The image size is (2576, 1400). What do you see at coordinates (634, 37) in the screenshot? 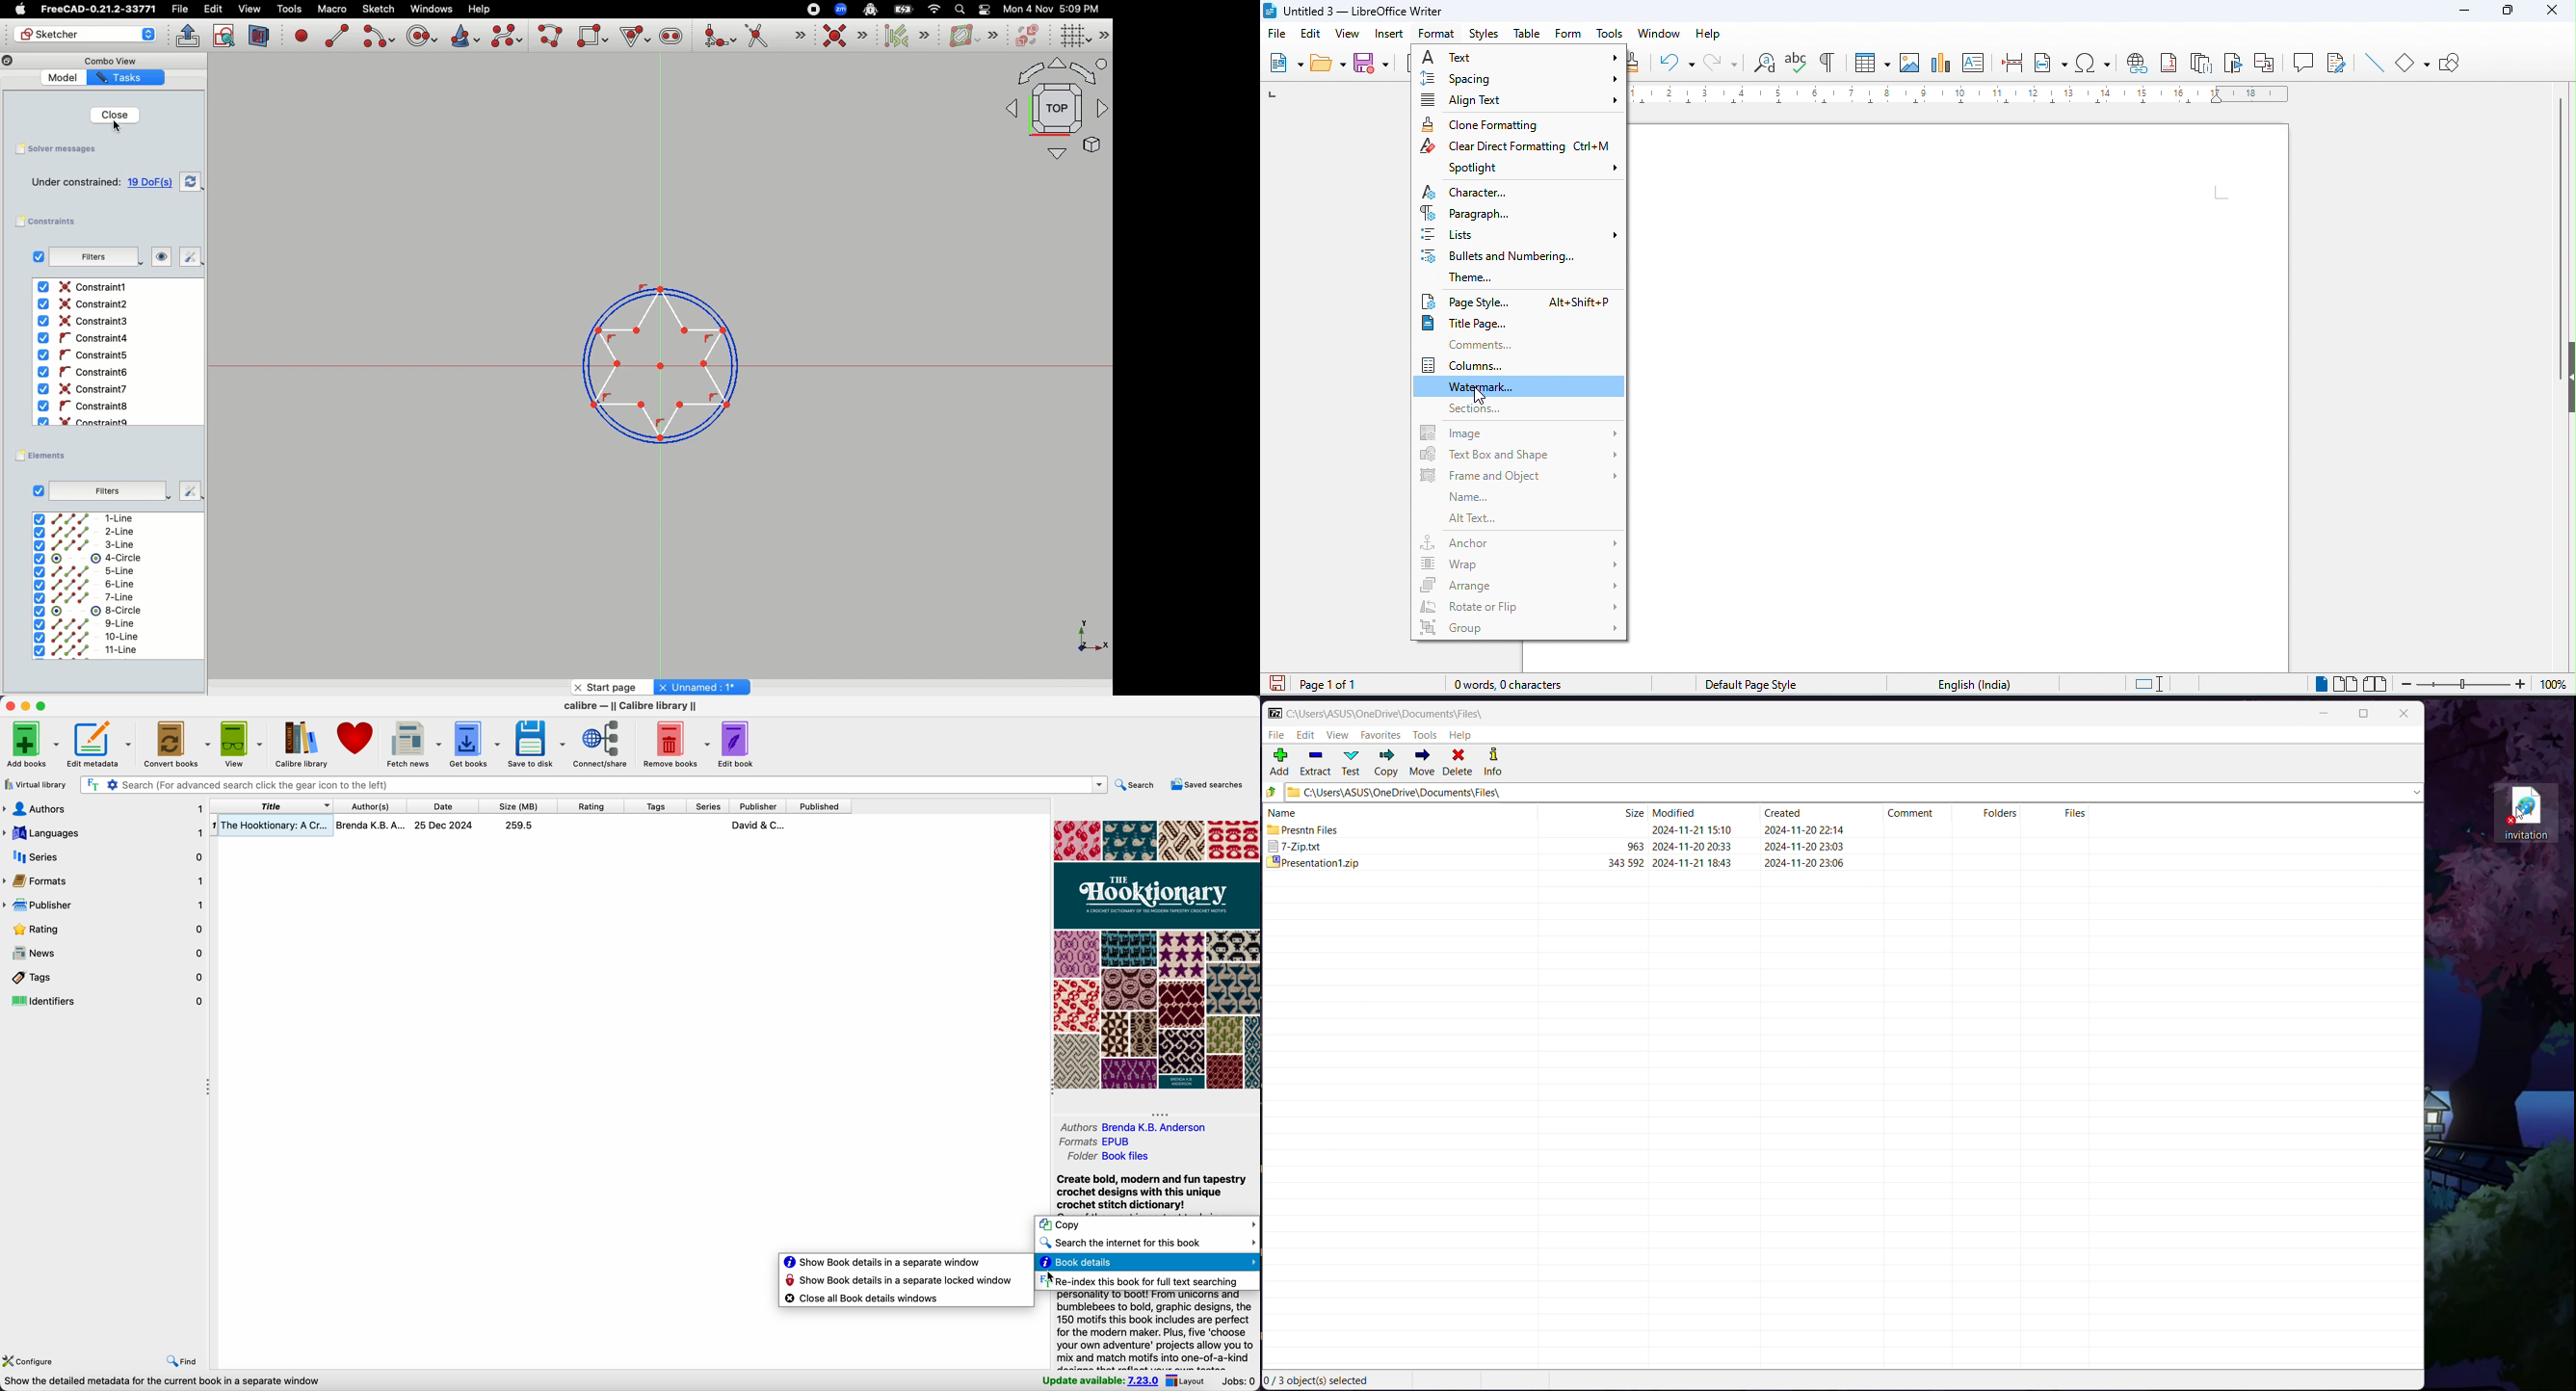
I see `Create Regular Polygon` at bounding box center [634, 37].